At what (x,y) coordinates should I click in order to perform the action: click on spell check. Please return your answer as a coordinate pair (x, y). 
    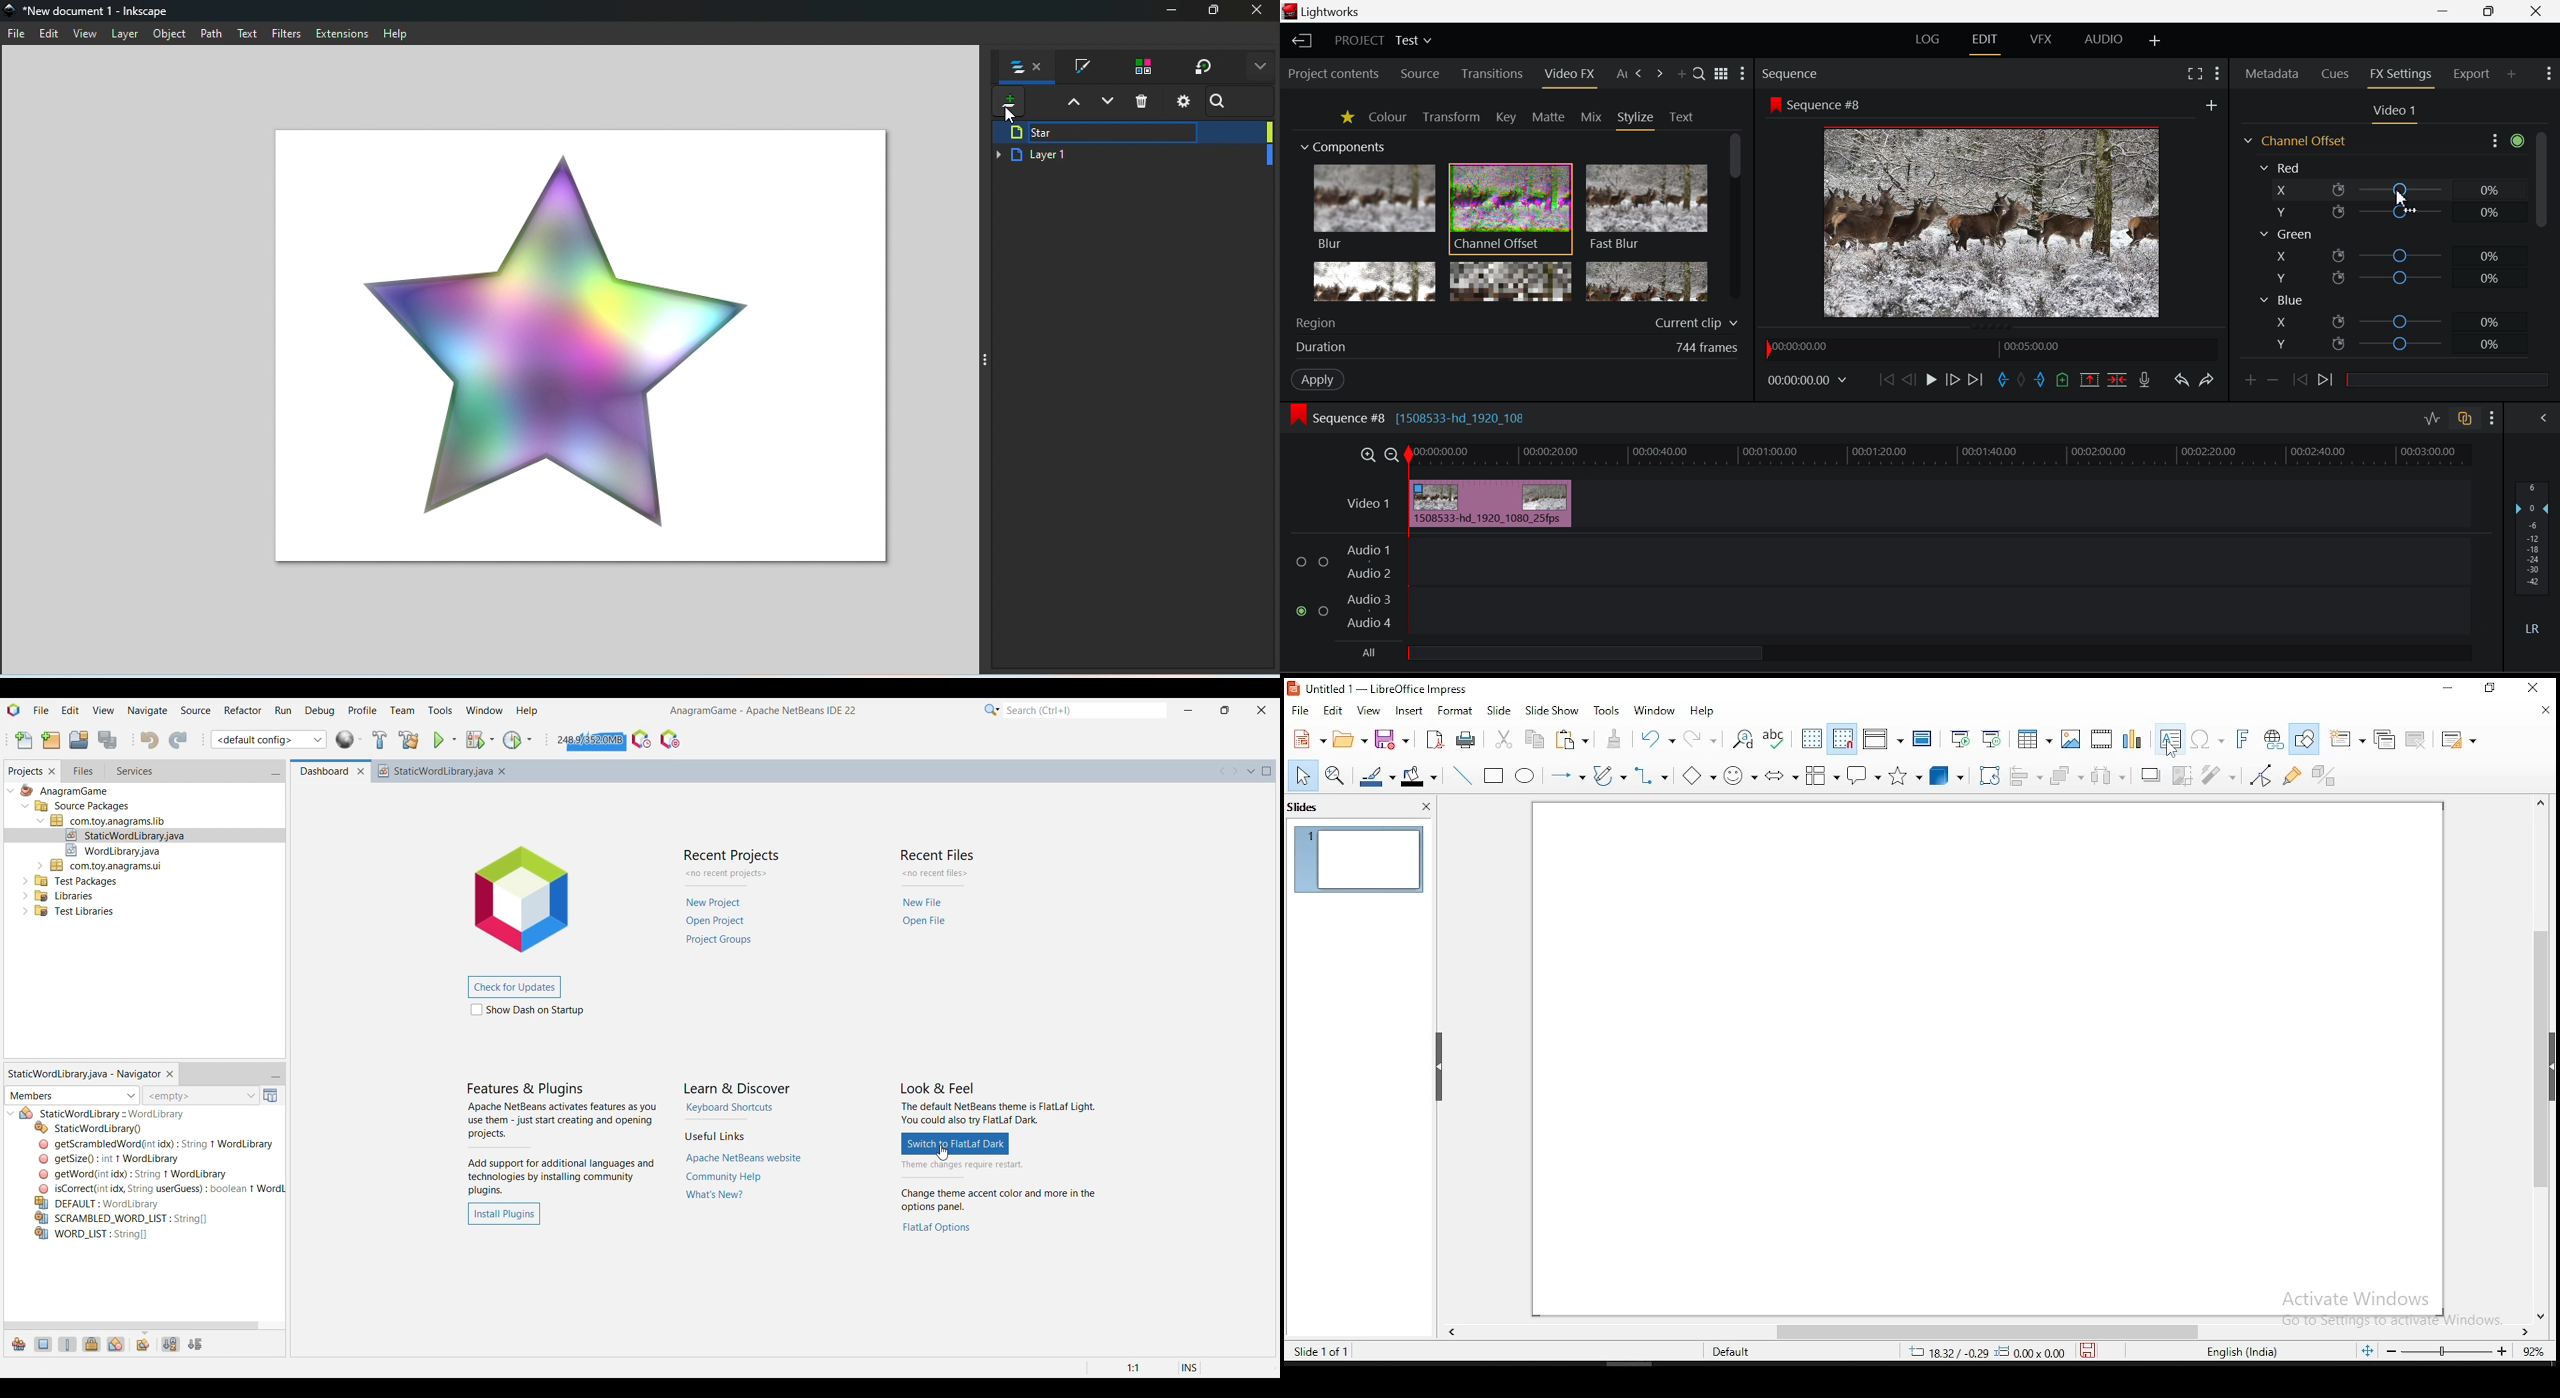
    Looking at the image, I should click on (1775, 739).